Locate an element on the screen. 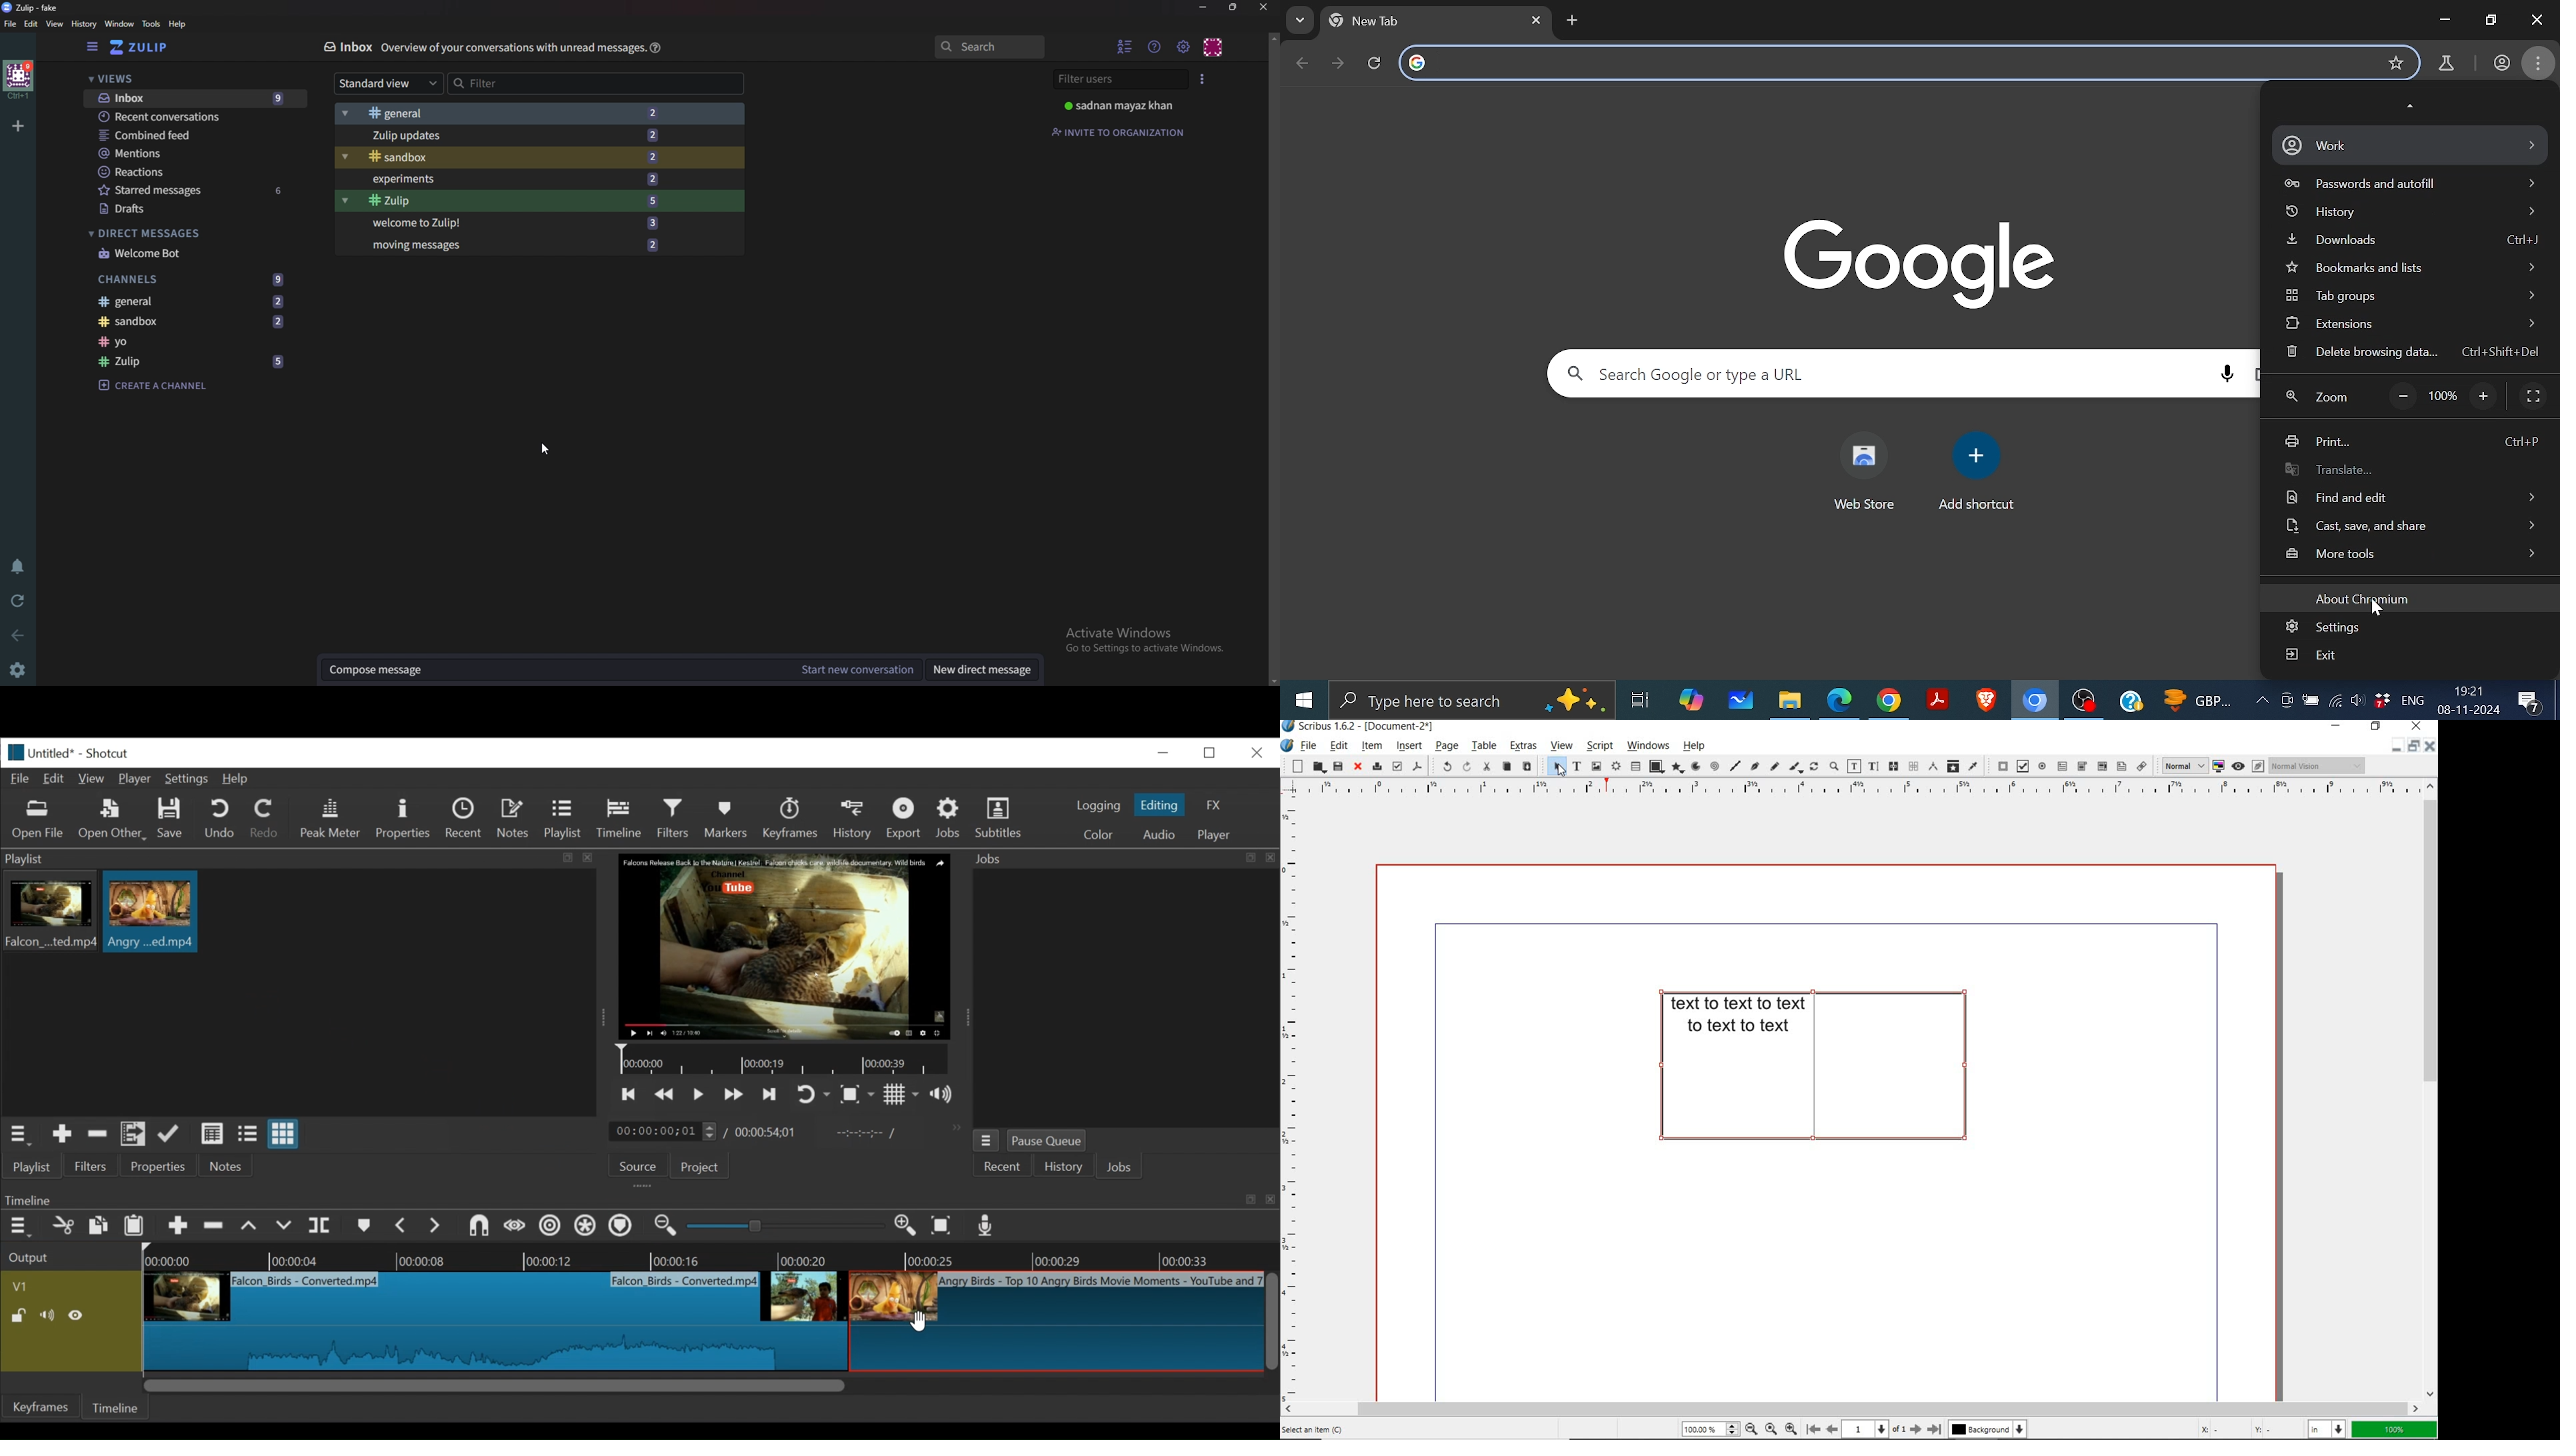  zulip updates is located at coordinates (523, 136).